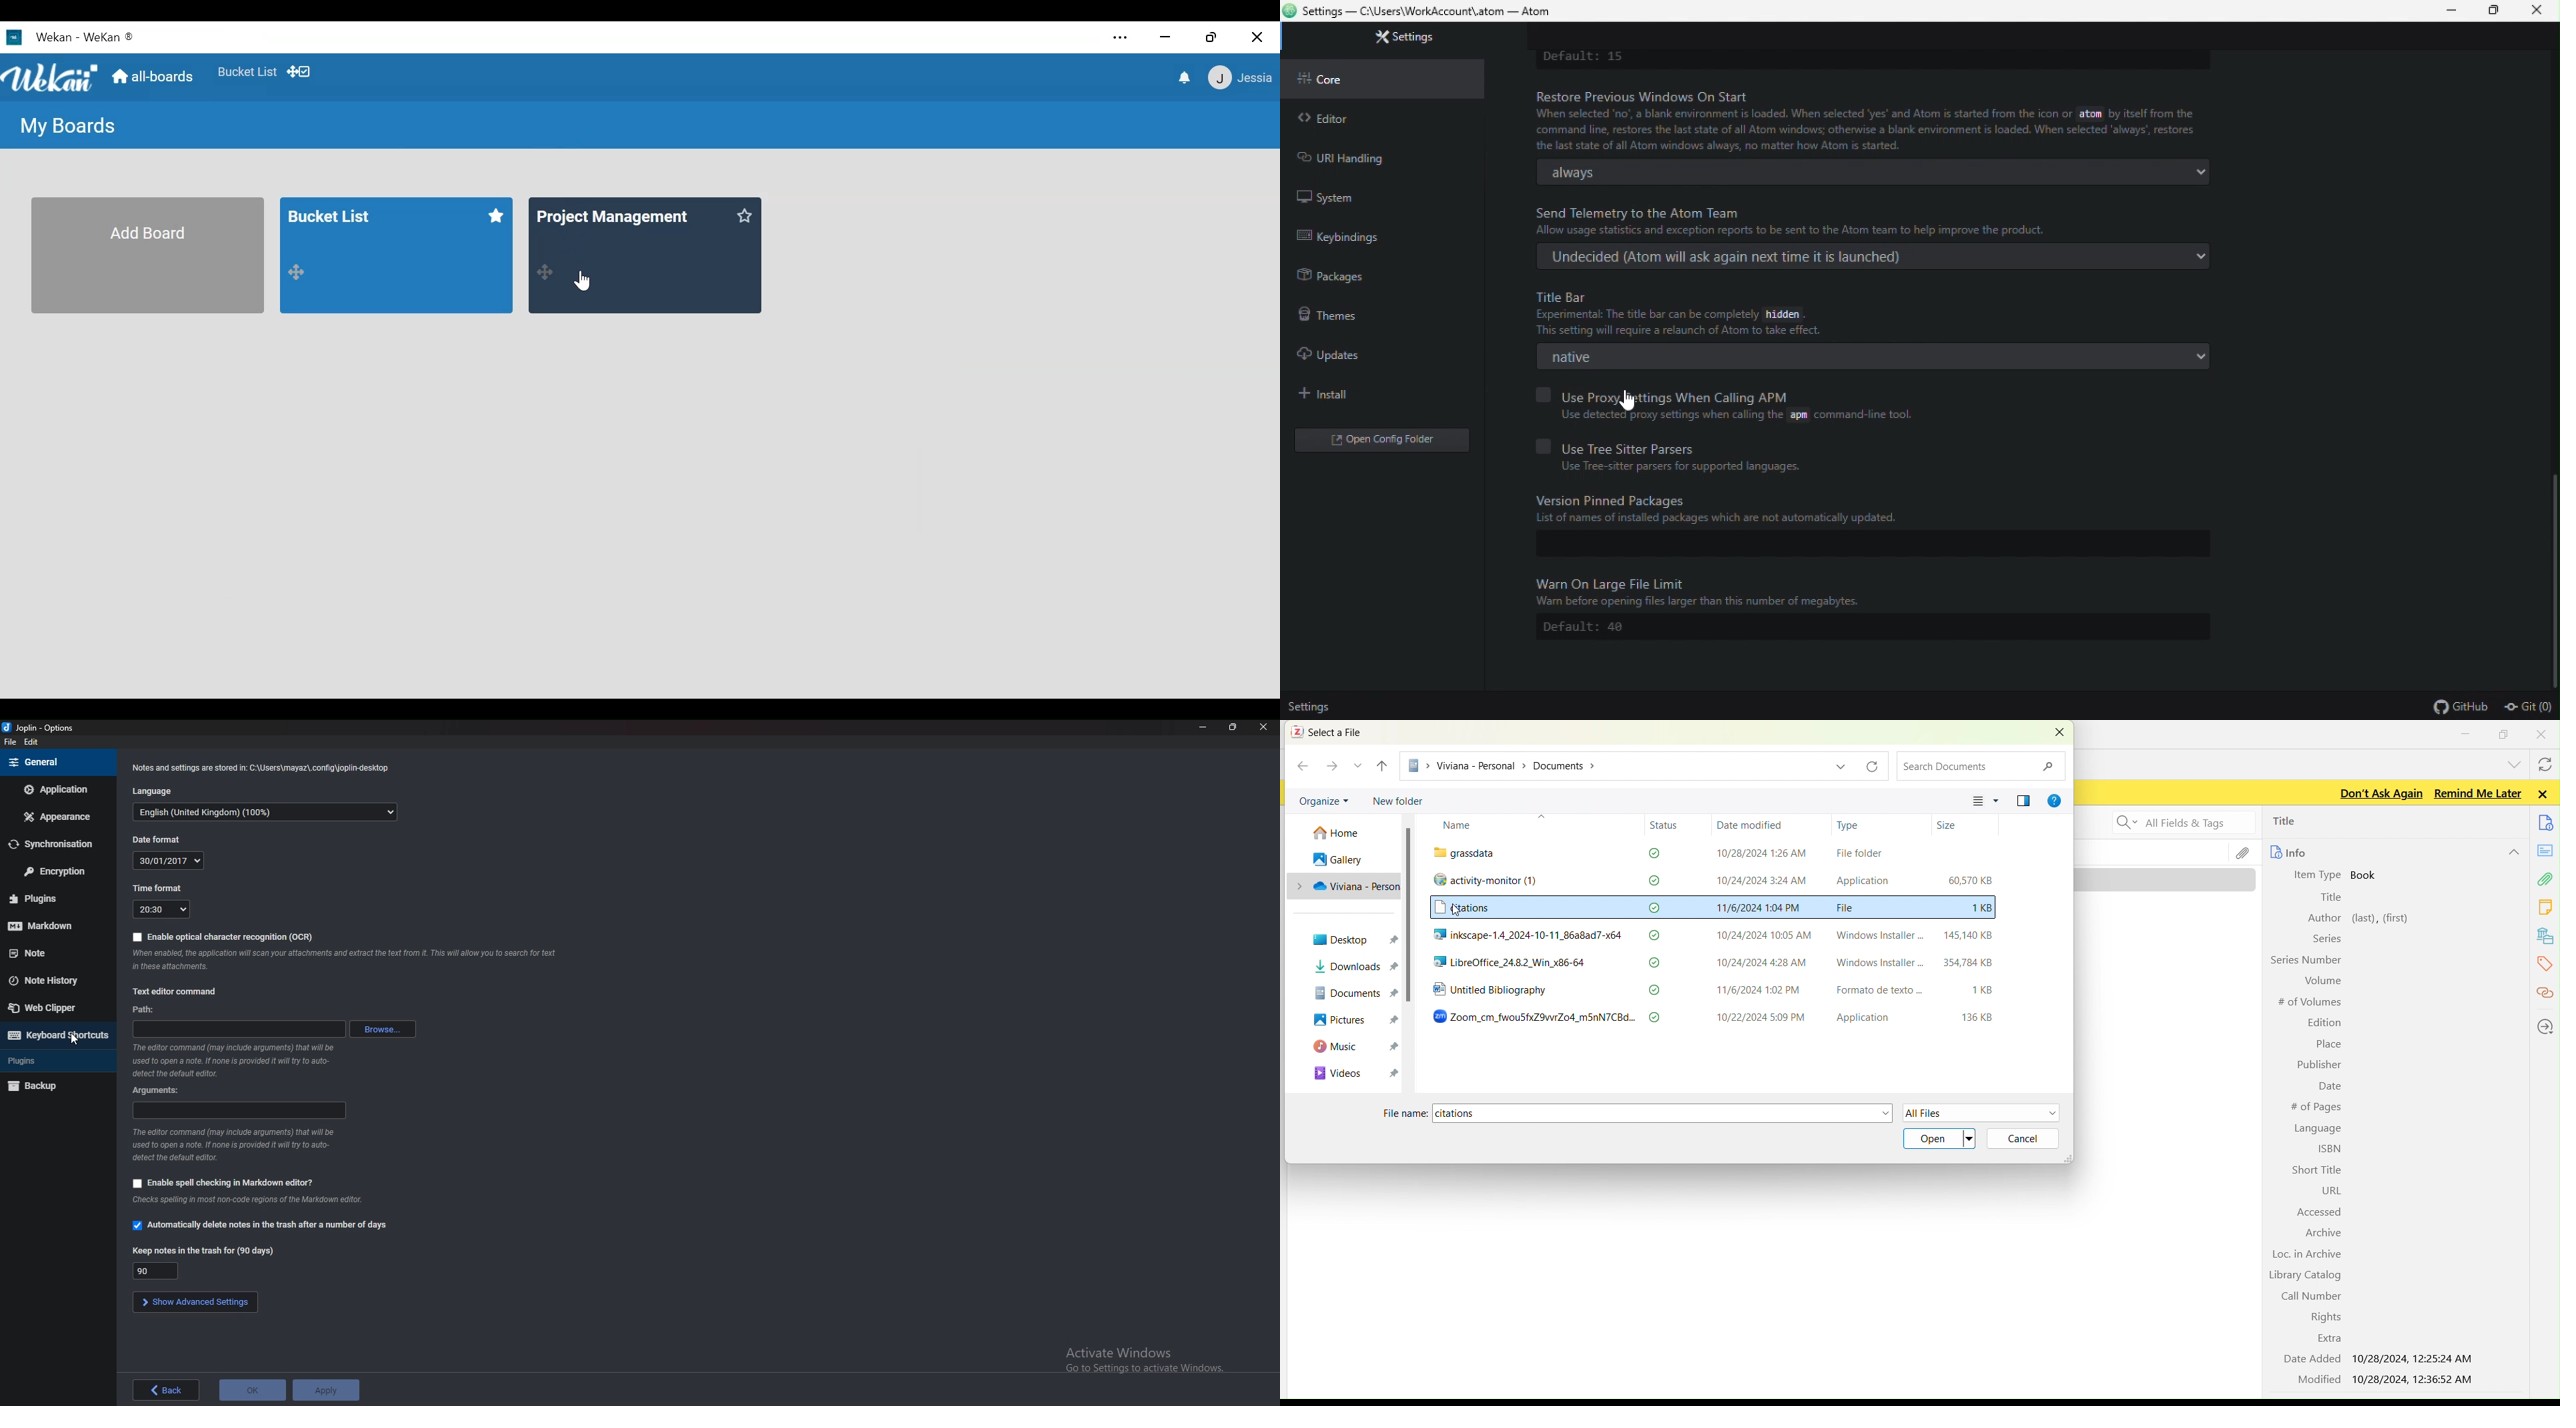  What do you see at coordinates (157, 839) in the screenshot?
I see `Date format` at bounding box center [157, 839].